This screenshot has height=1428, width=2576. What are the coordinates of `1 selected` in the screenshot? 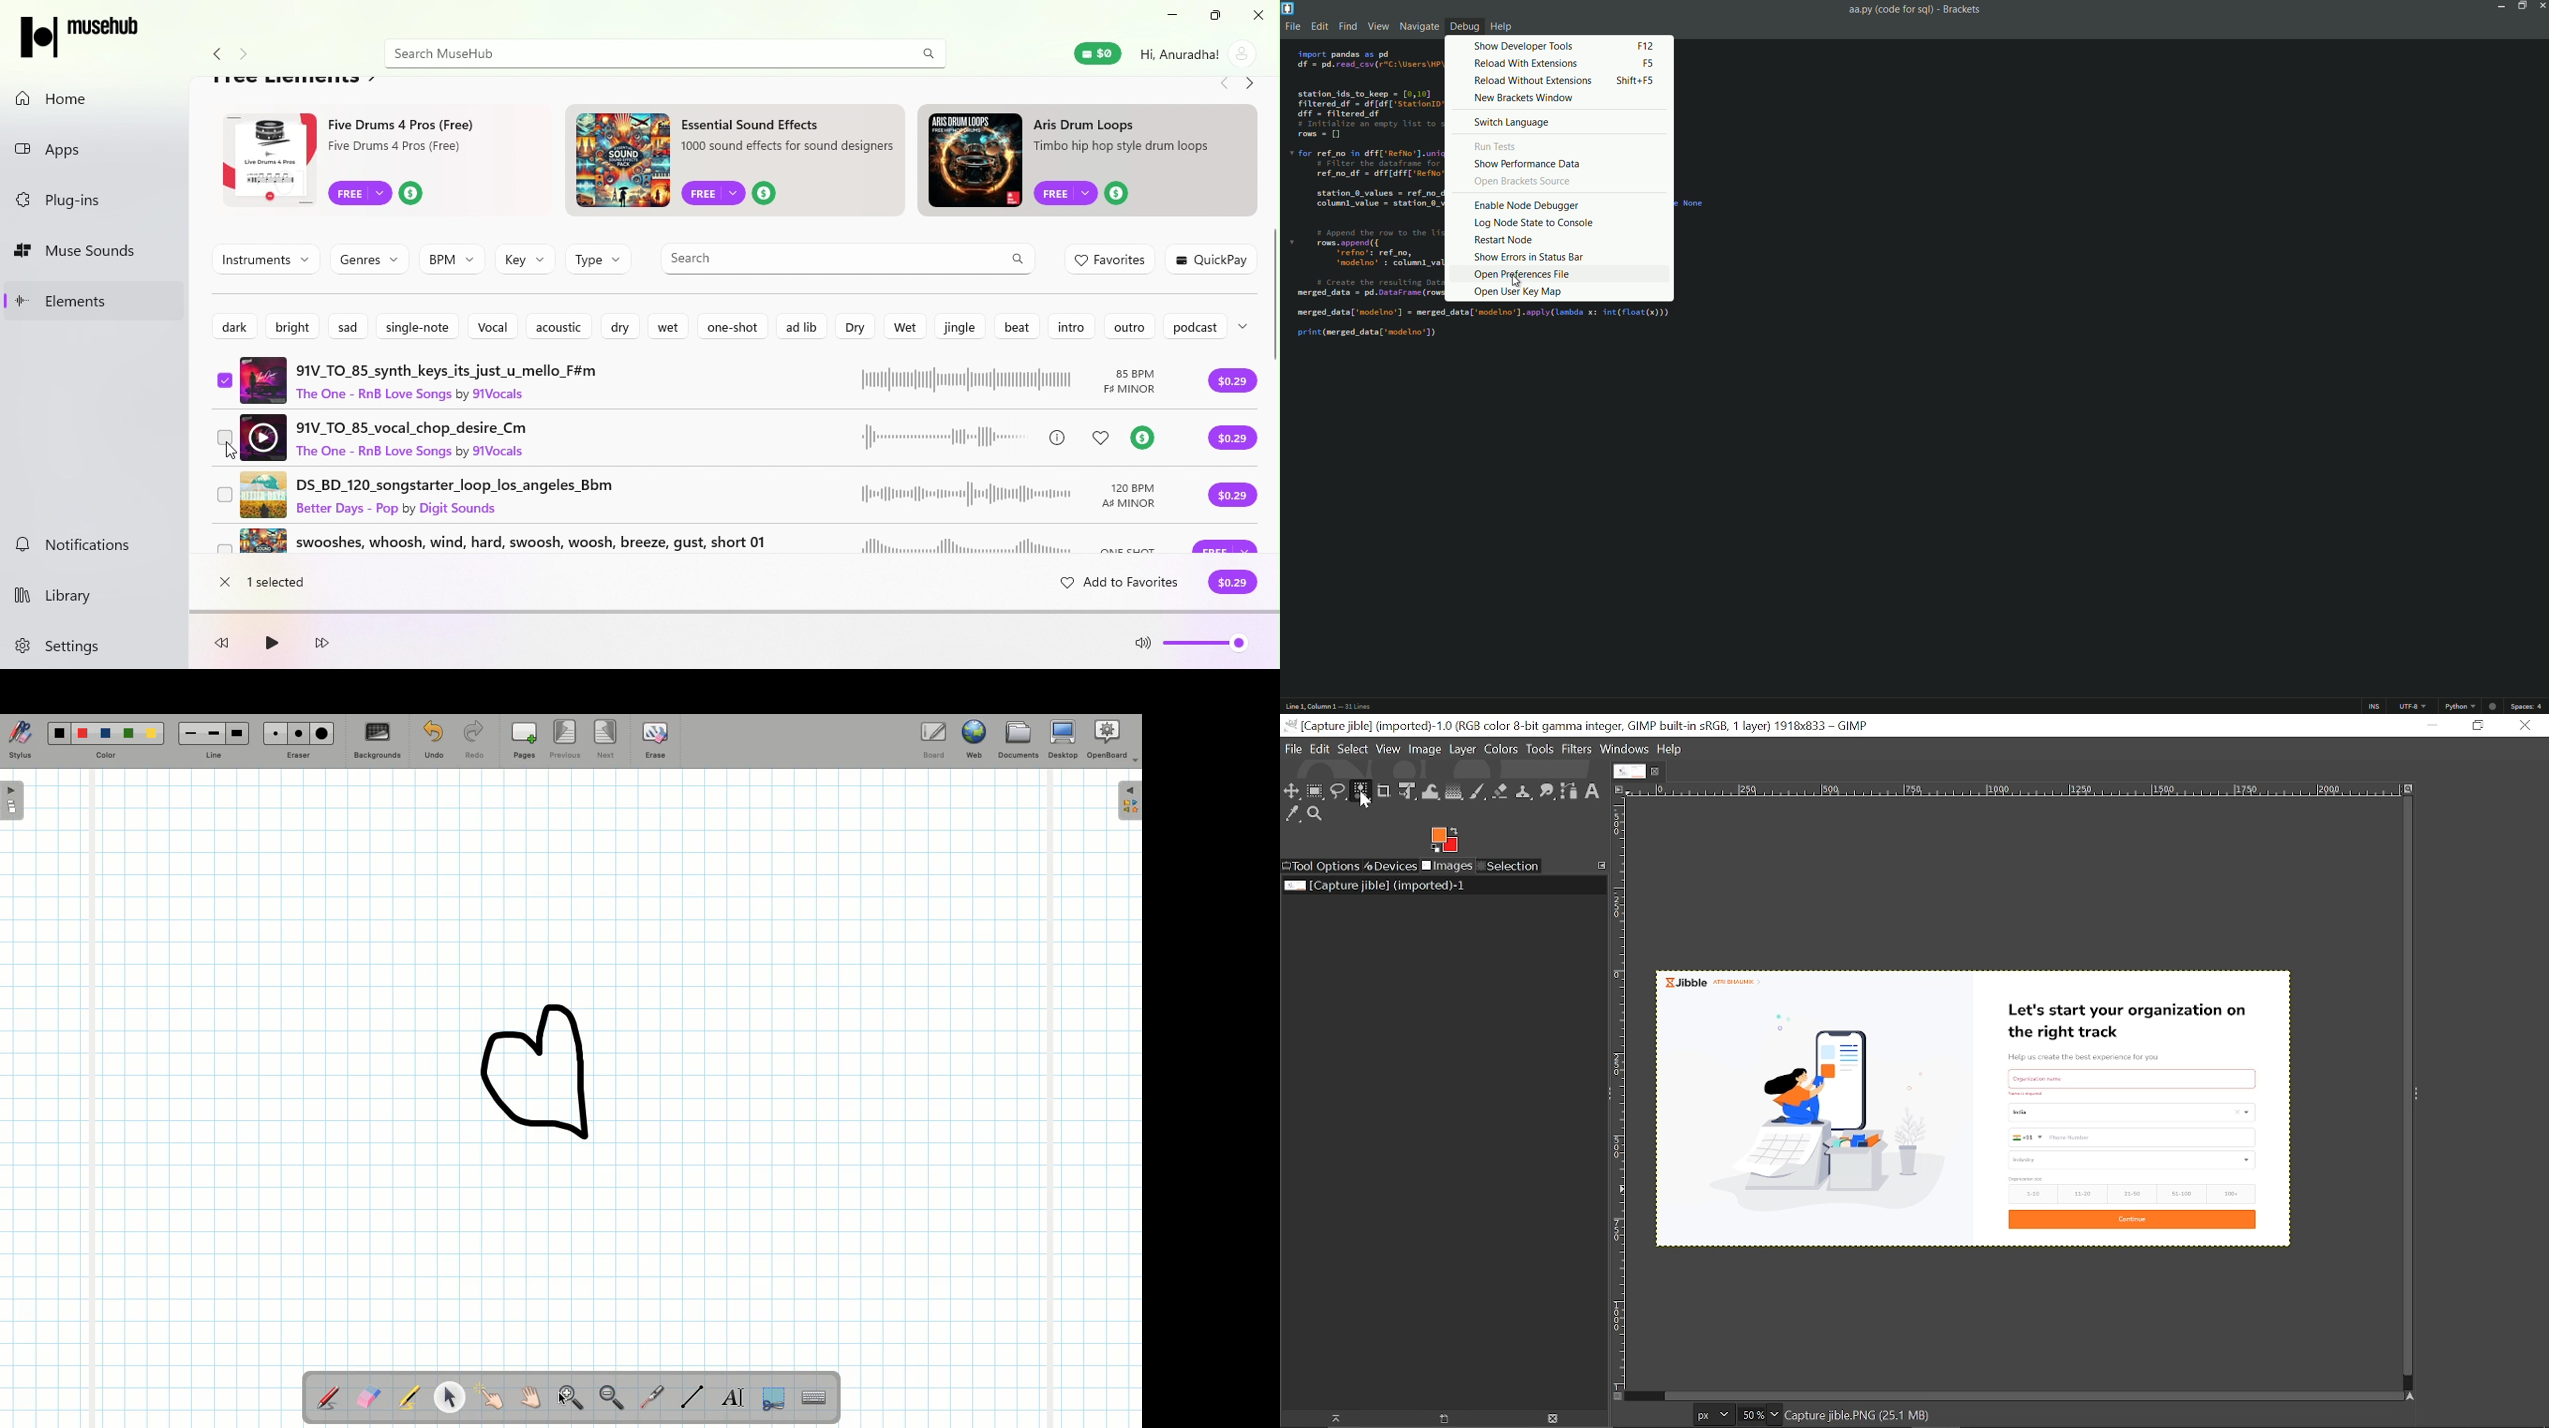 It's located at (283, 583).